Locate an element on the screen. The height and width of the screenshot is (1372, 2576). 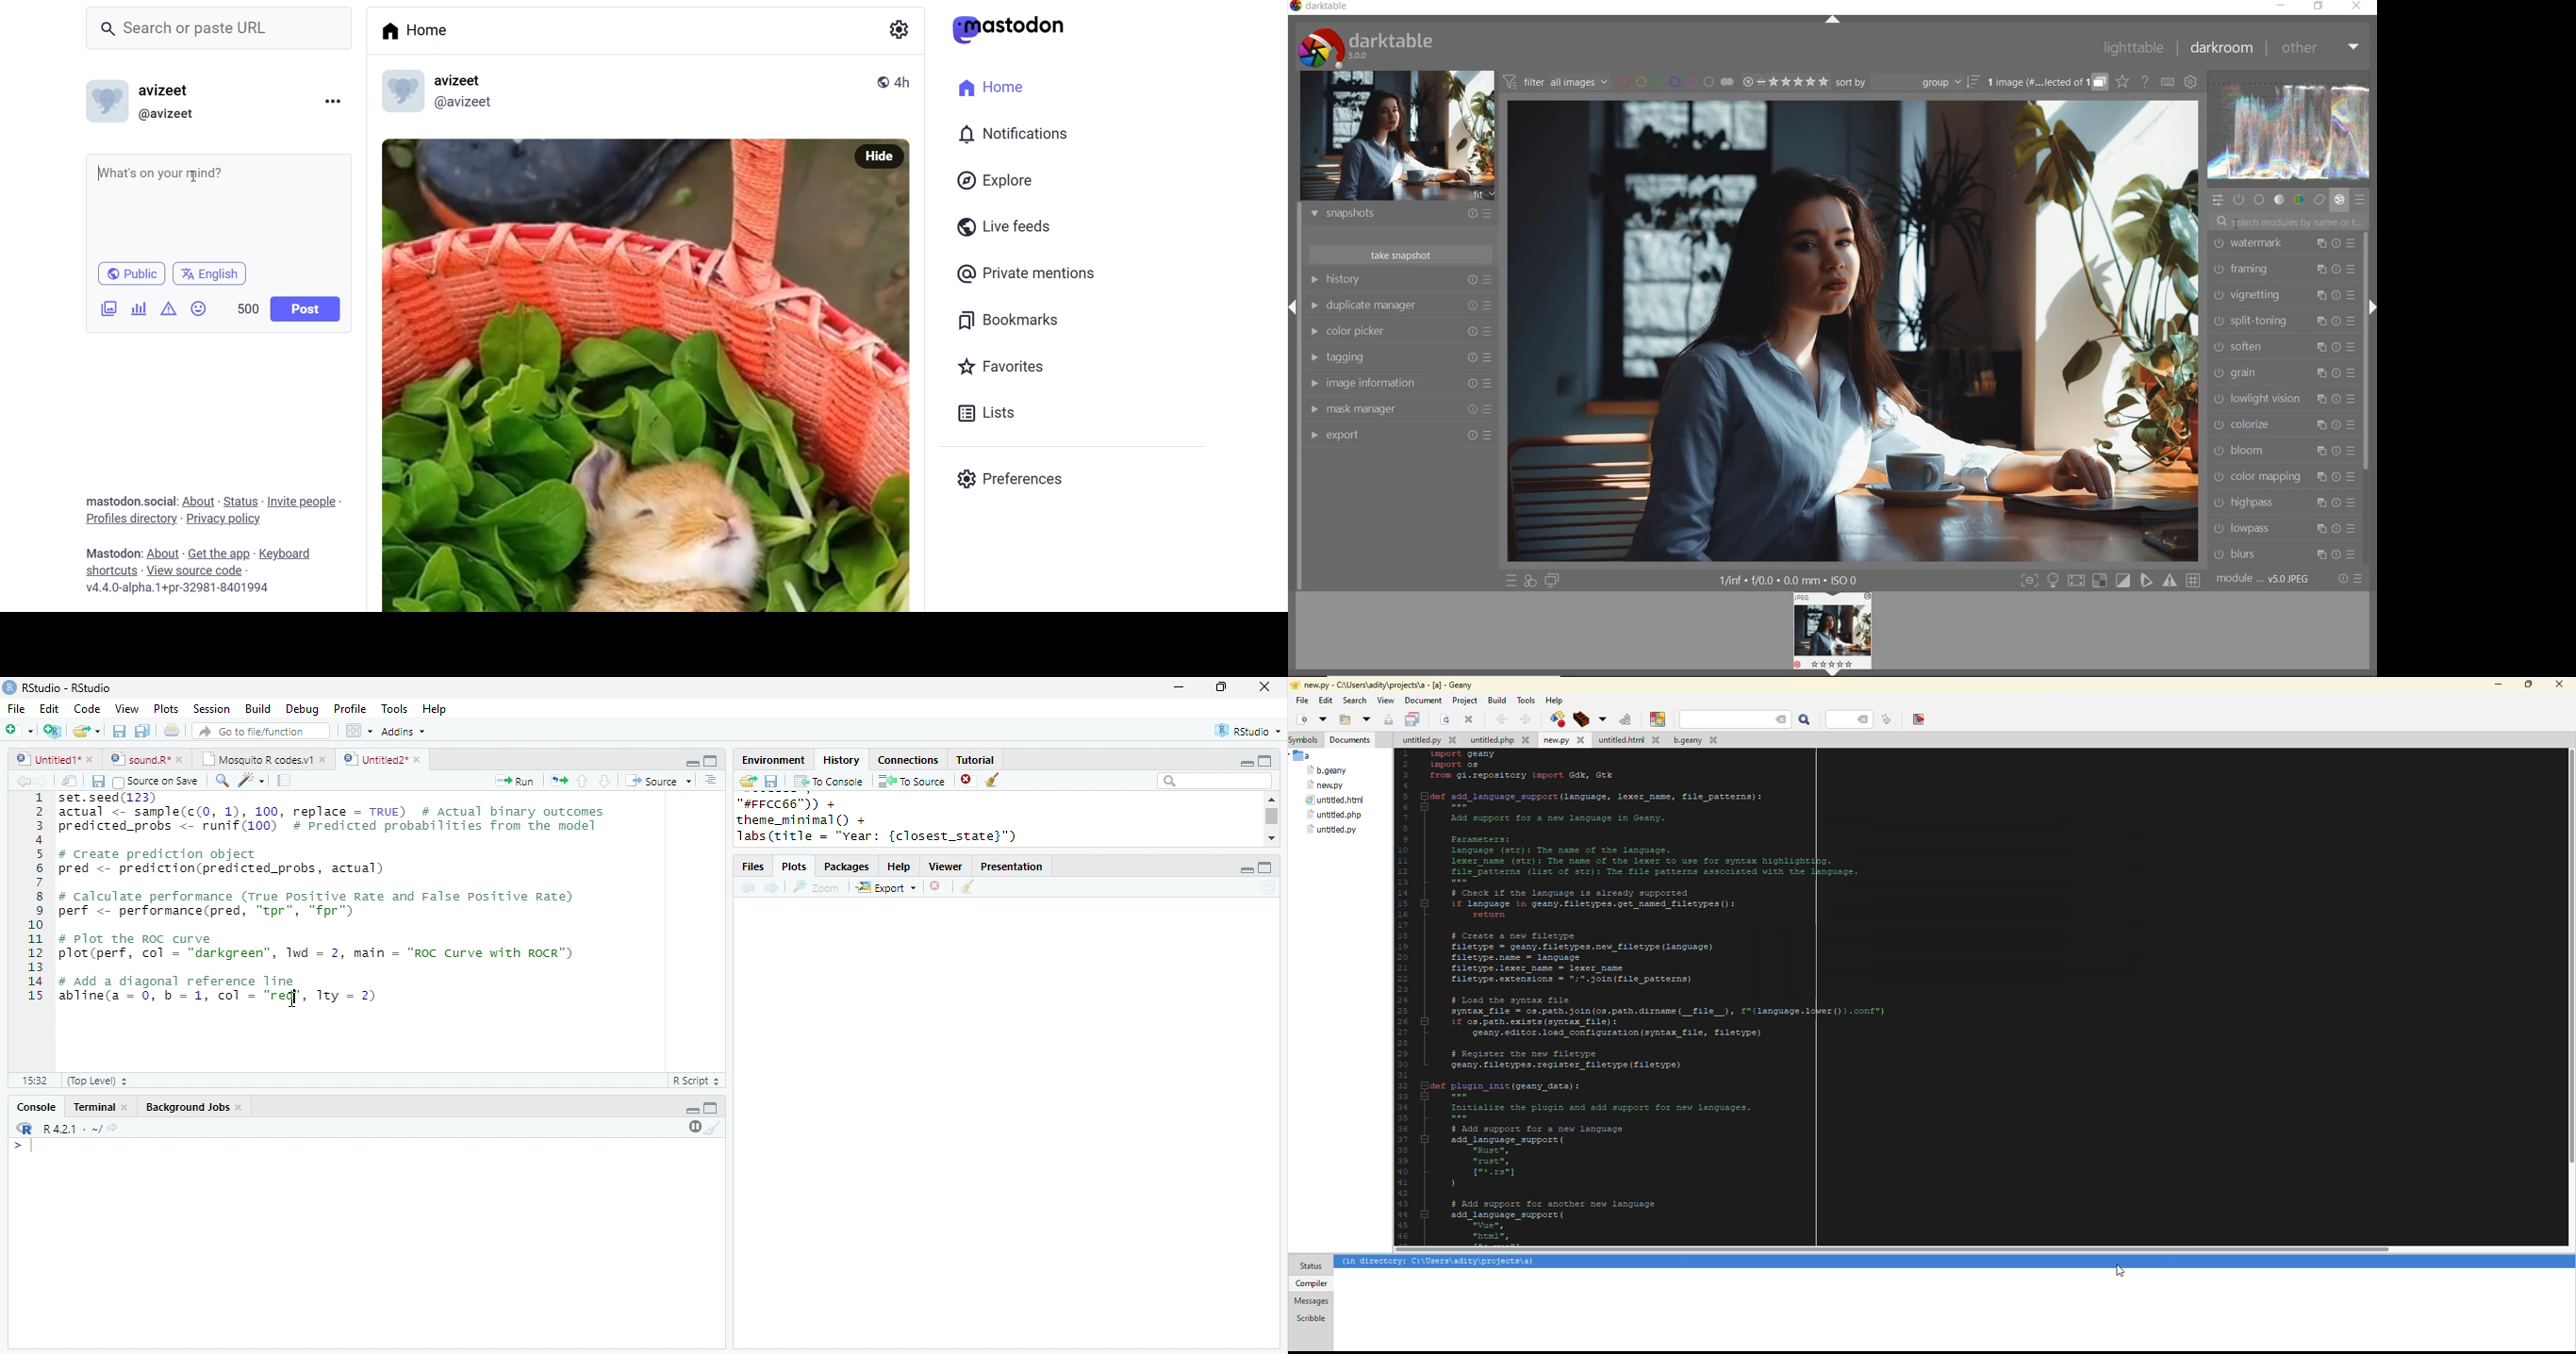
maximize is located at coordinates (1265, 867).